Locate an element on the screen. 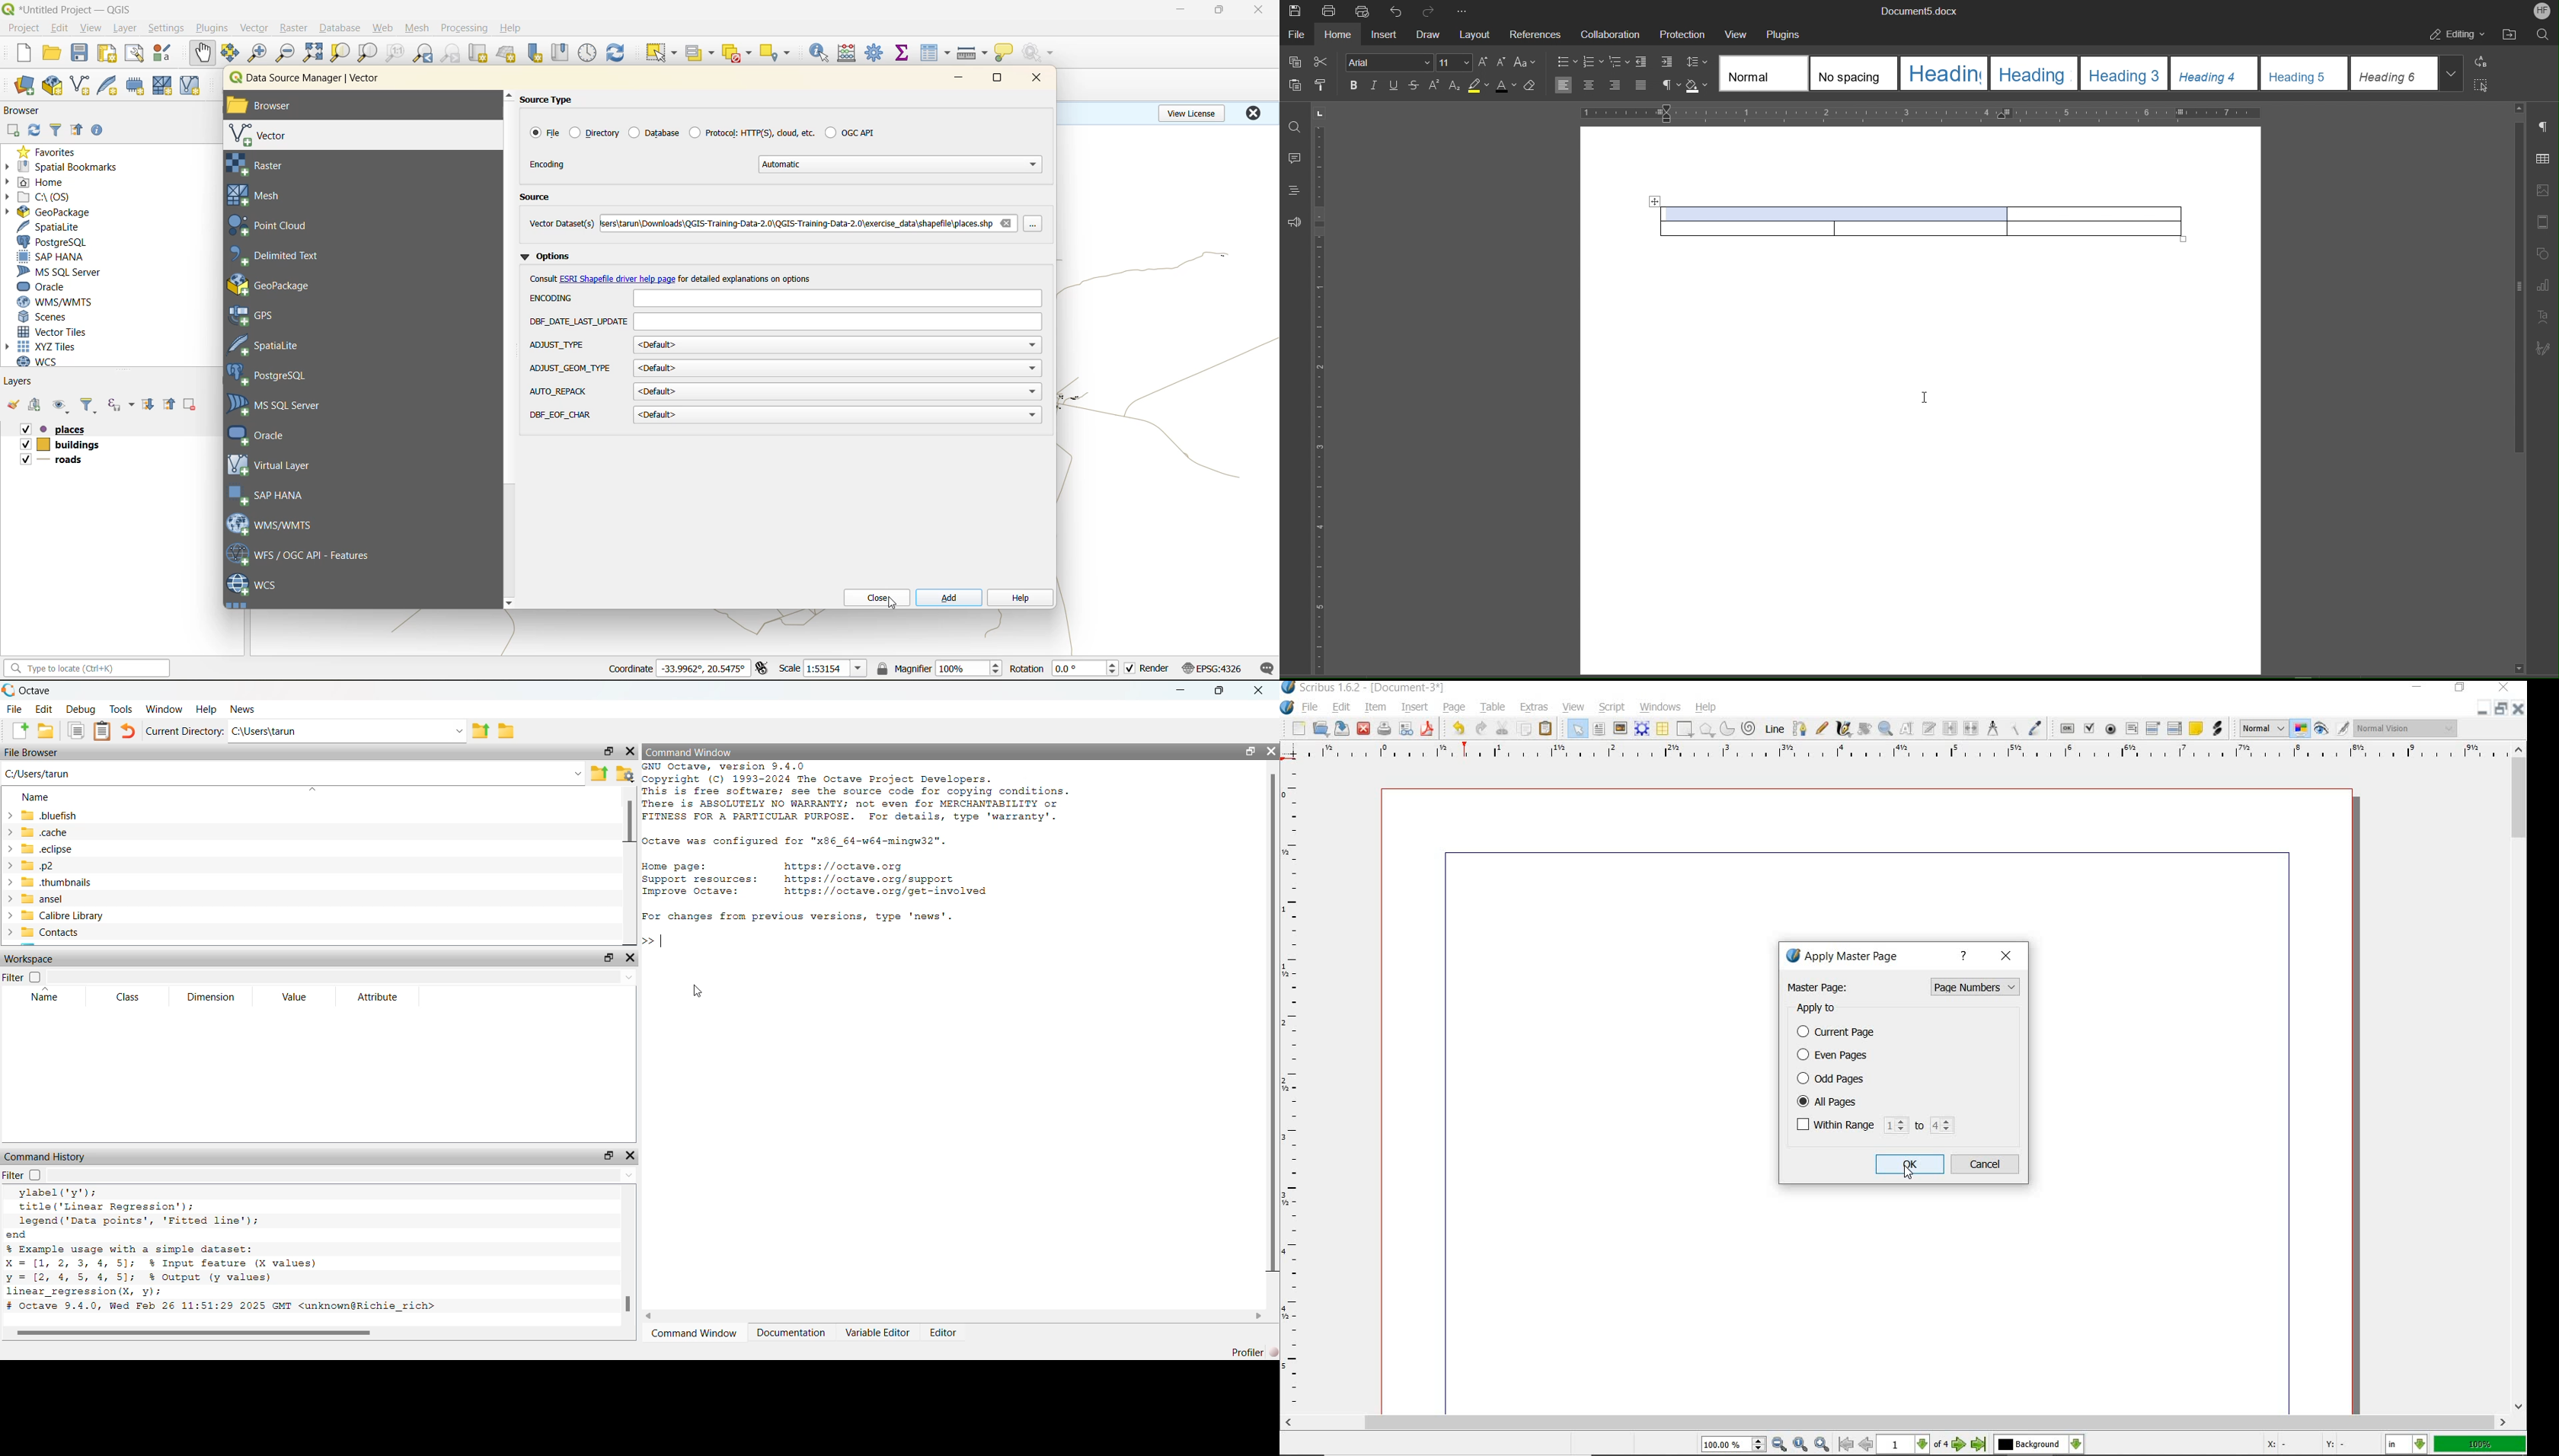 The height and width of the screenshot is (1456, 2576). coordinates is located at coordinates (703, 668).